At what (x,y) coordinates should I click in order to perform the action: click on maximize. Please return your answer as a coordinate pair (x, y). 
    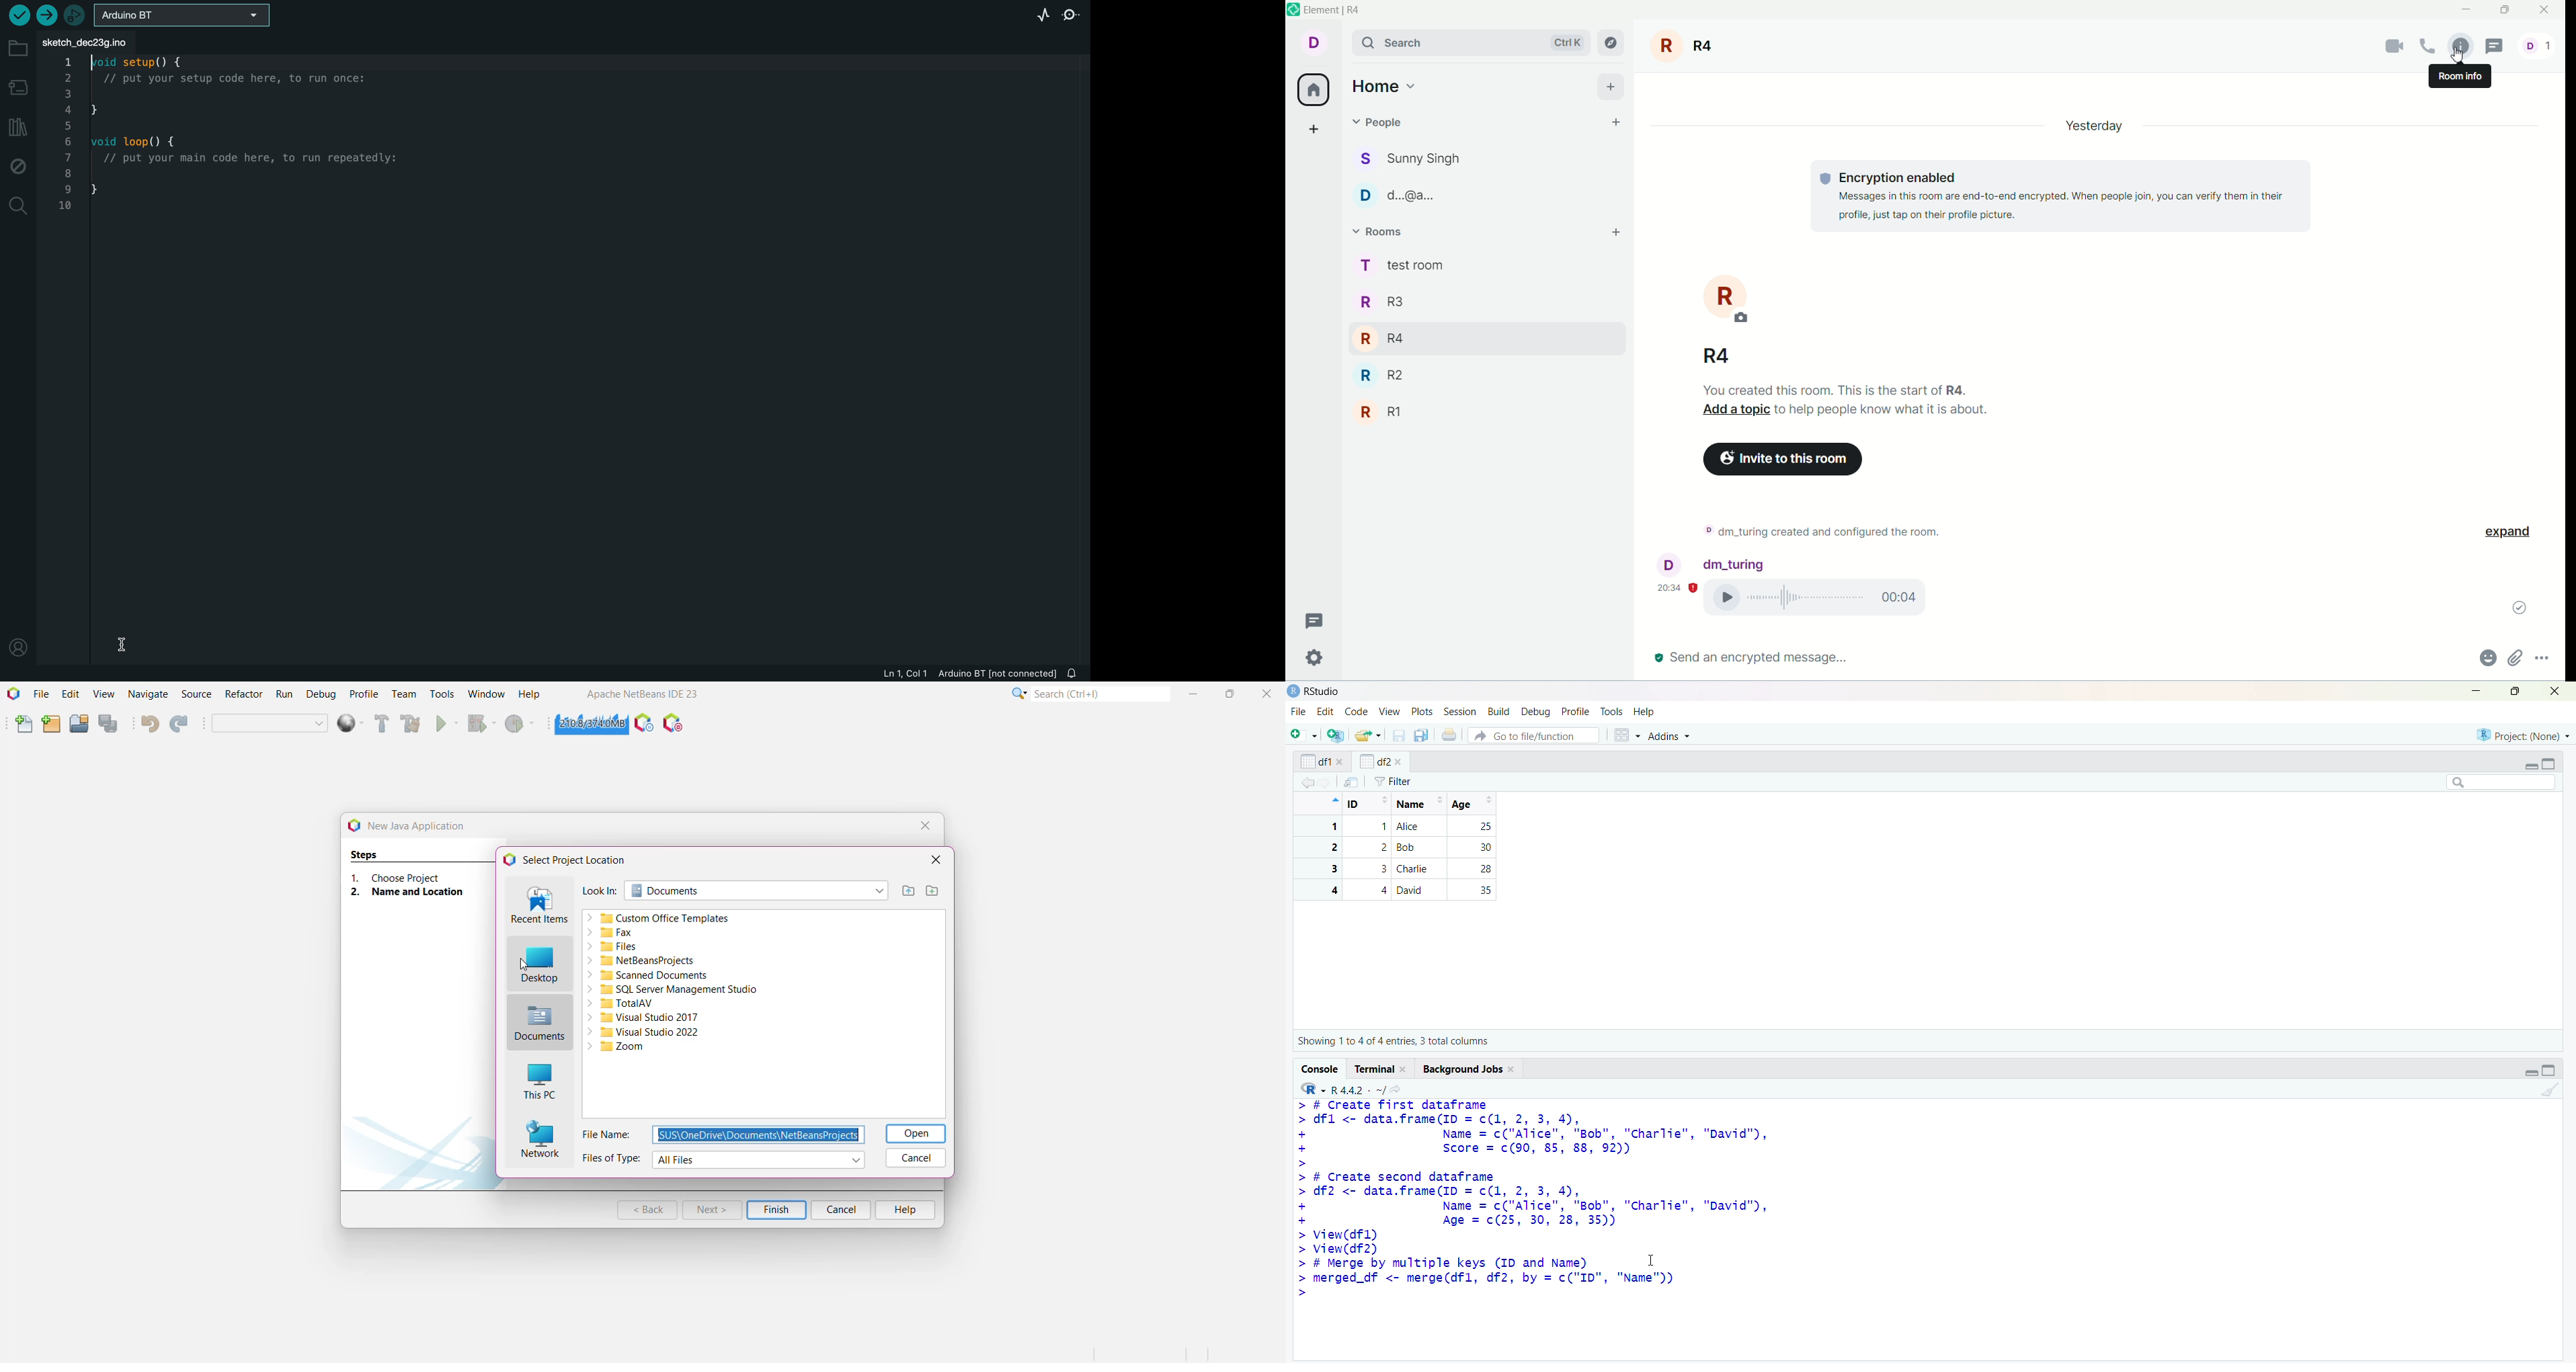
    Looking at the image, I should click on (2517, 691).